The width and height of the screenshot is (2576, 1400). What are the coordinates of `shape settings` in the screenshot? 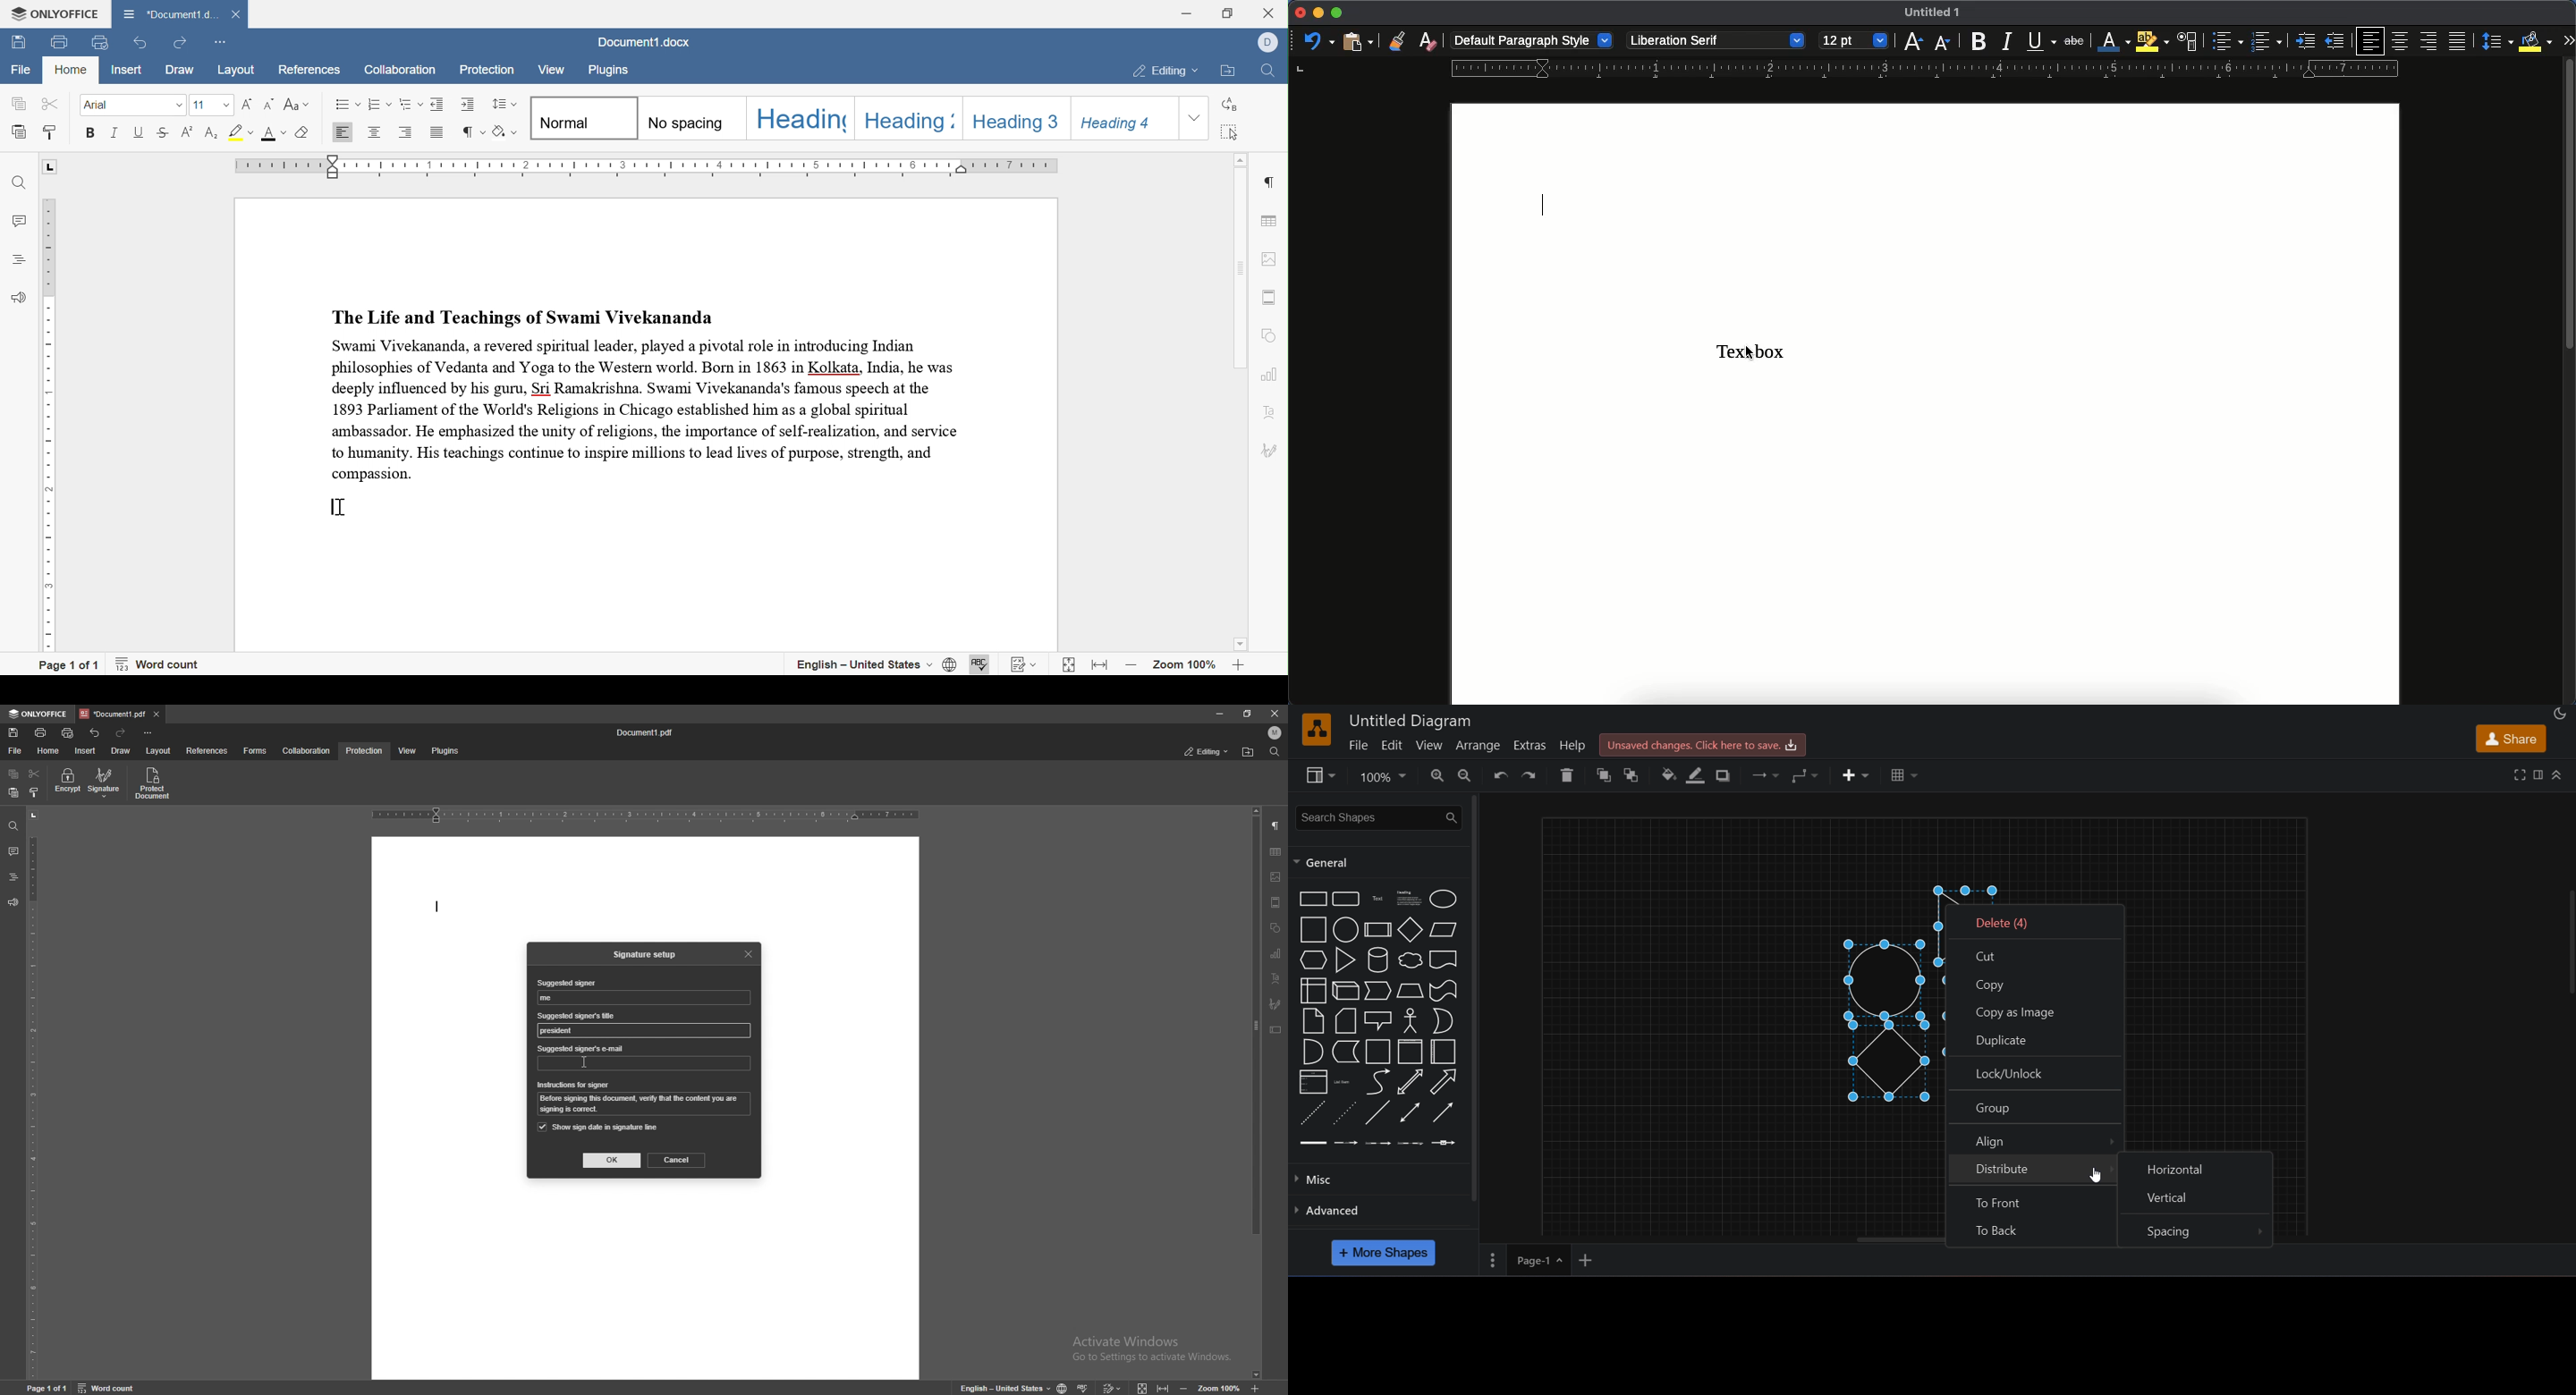 It's located at (1269, 338).